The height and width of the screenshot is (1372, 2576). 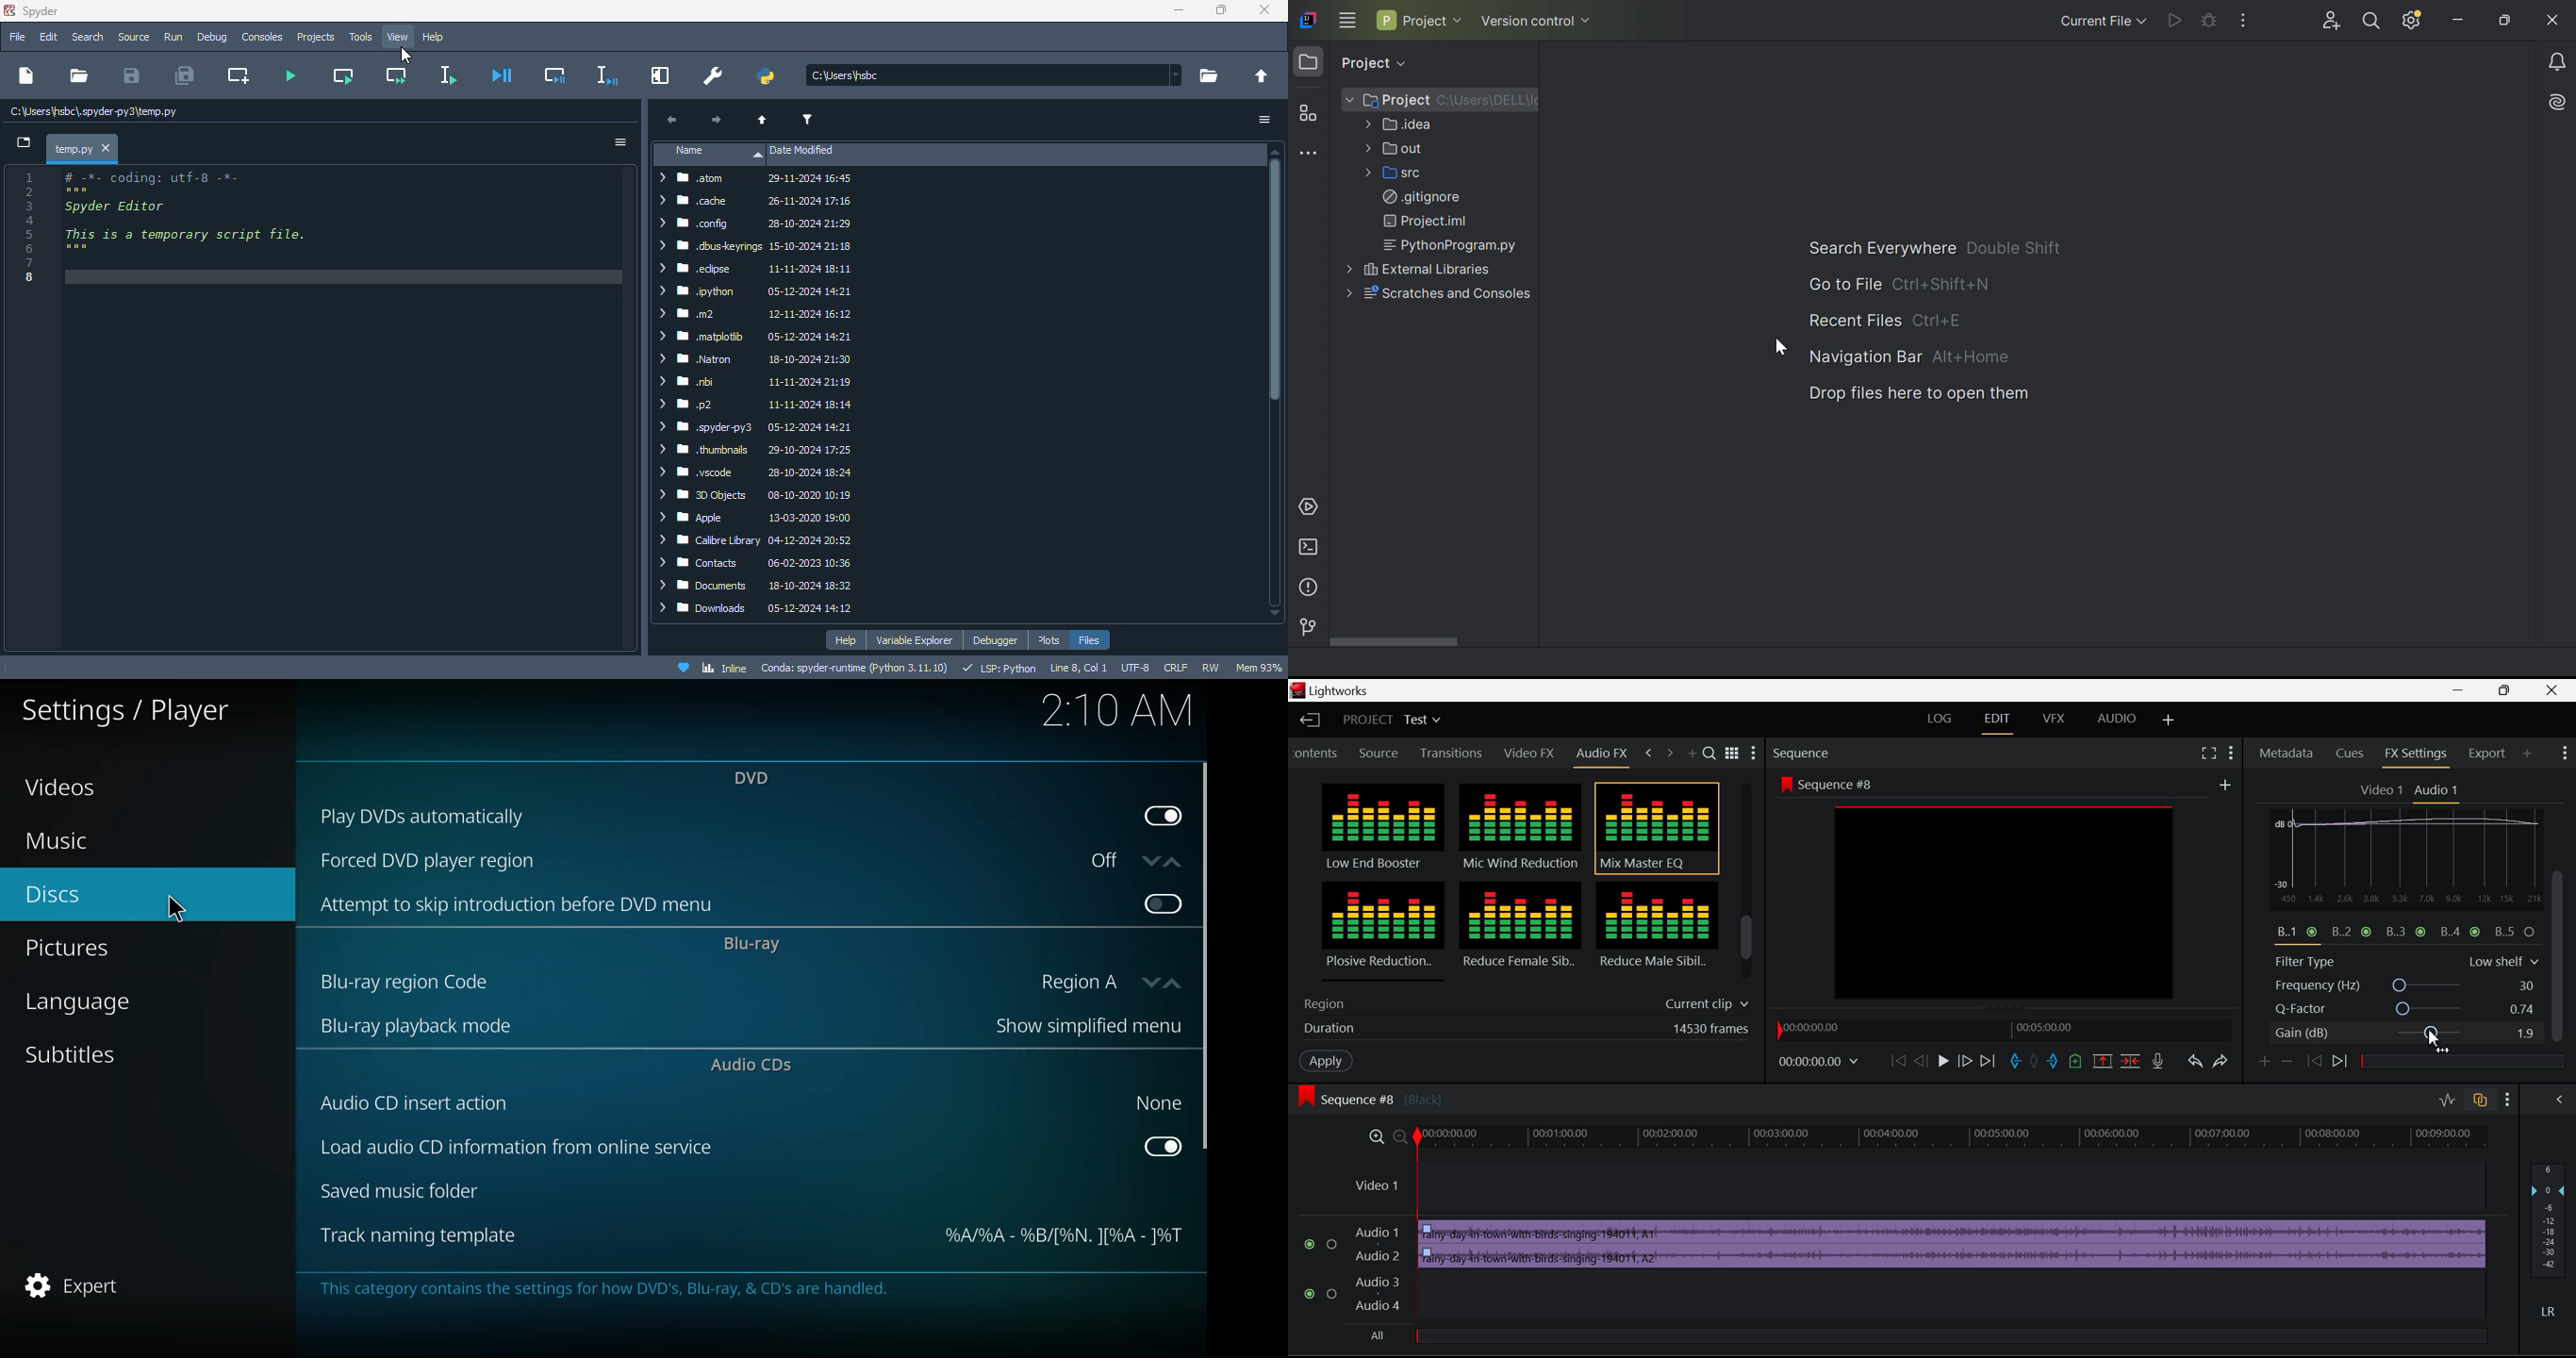 I want to click on Low End Booster, so click(x=1381, y=828).